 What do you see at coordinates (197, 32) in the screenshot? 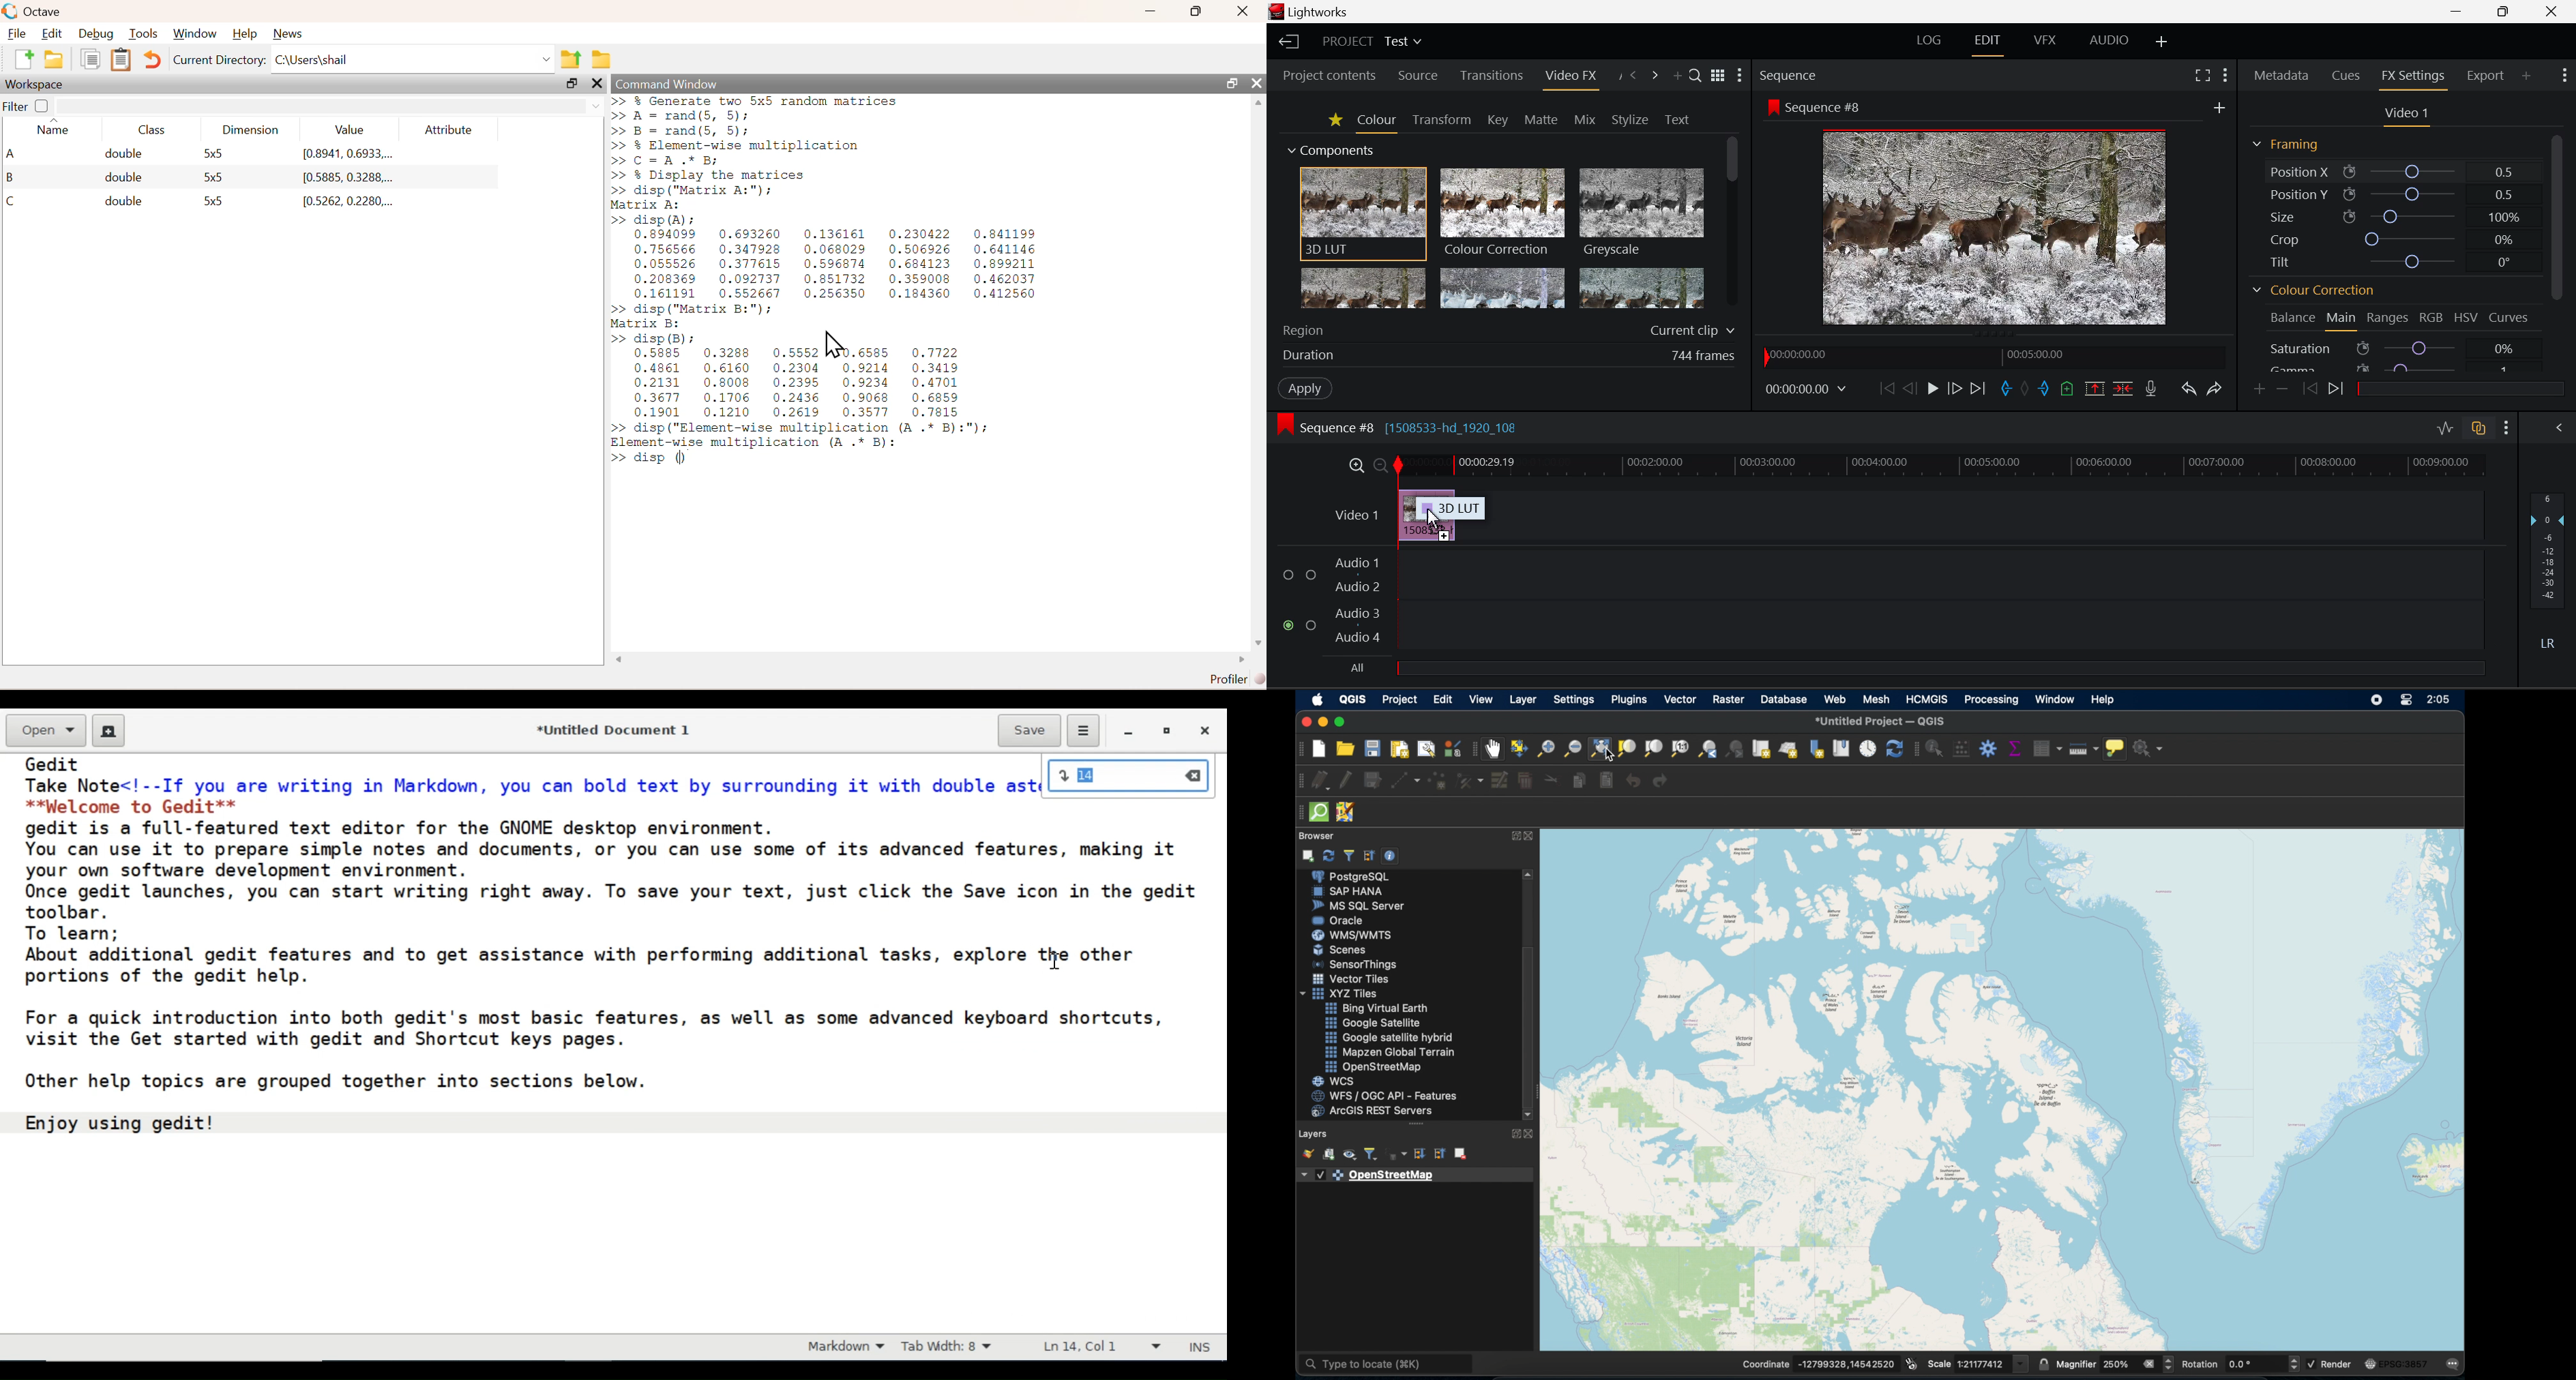
I see `Window` at bounding box center [197, 32].